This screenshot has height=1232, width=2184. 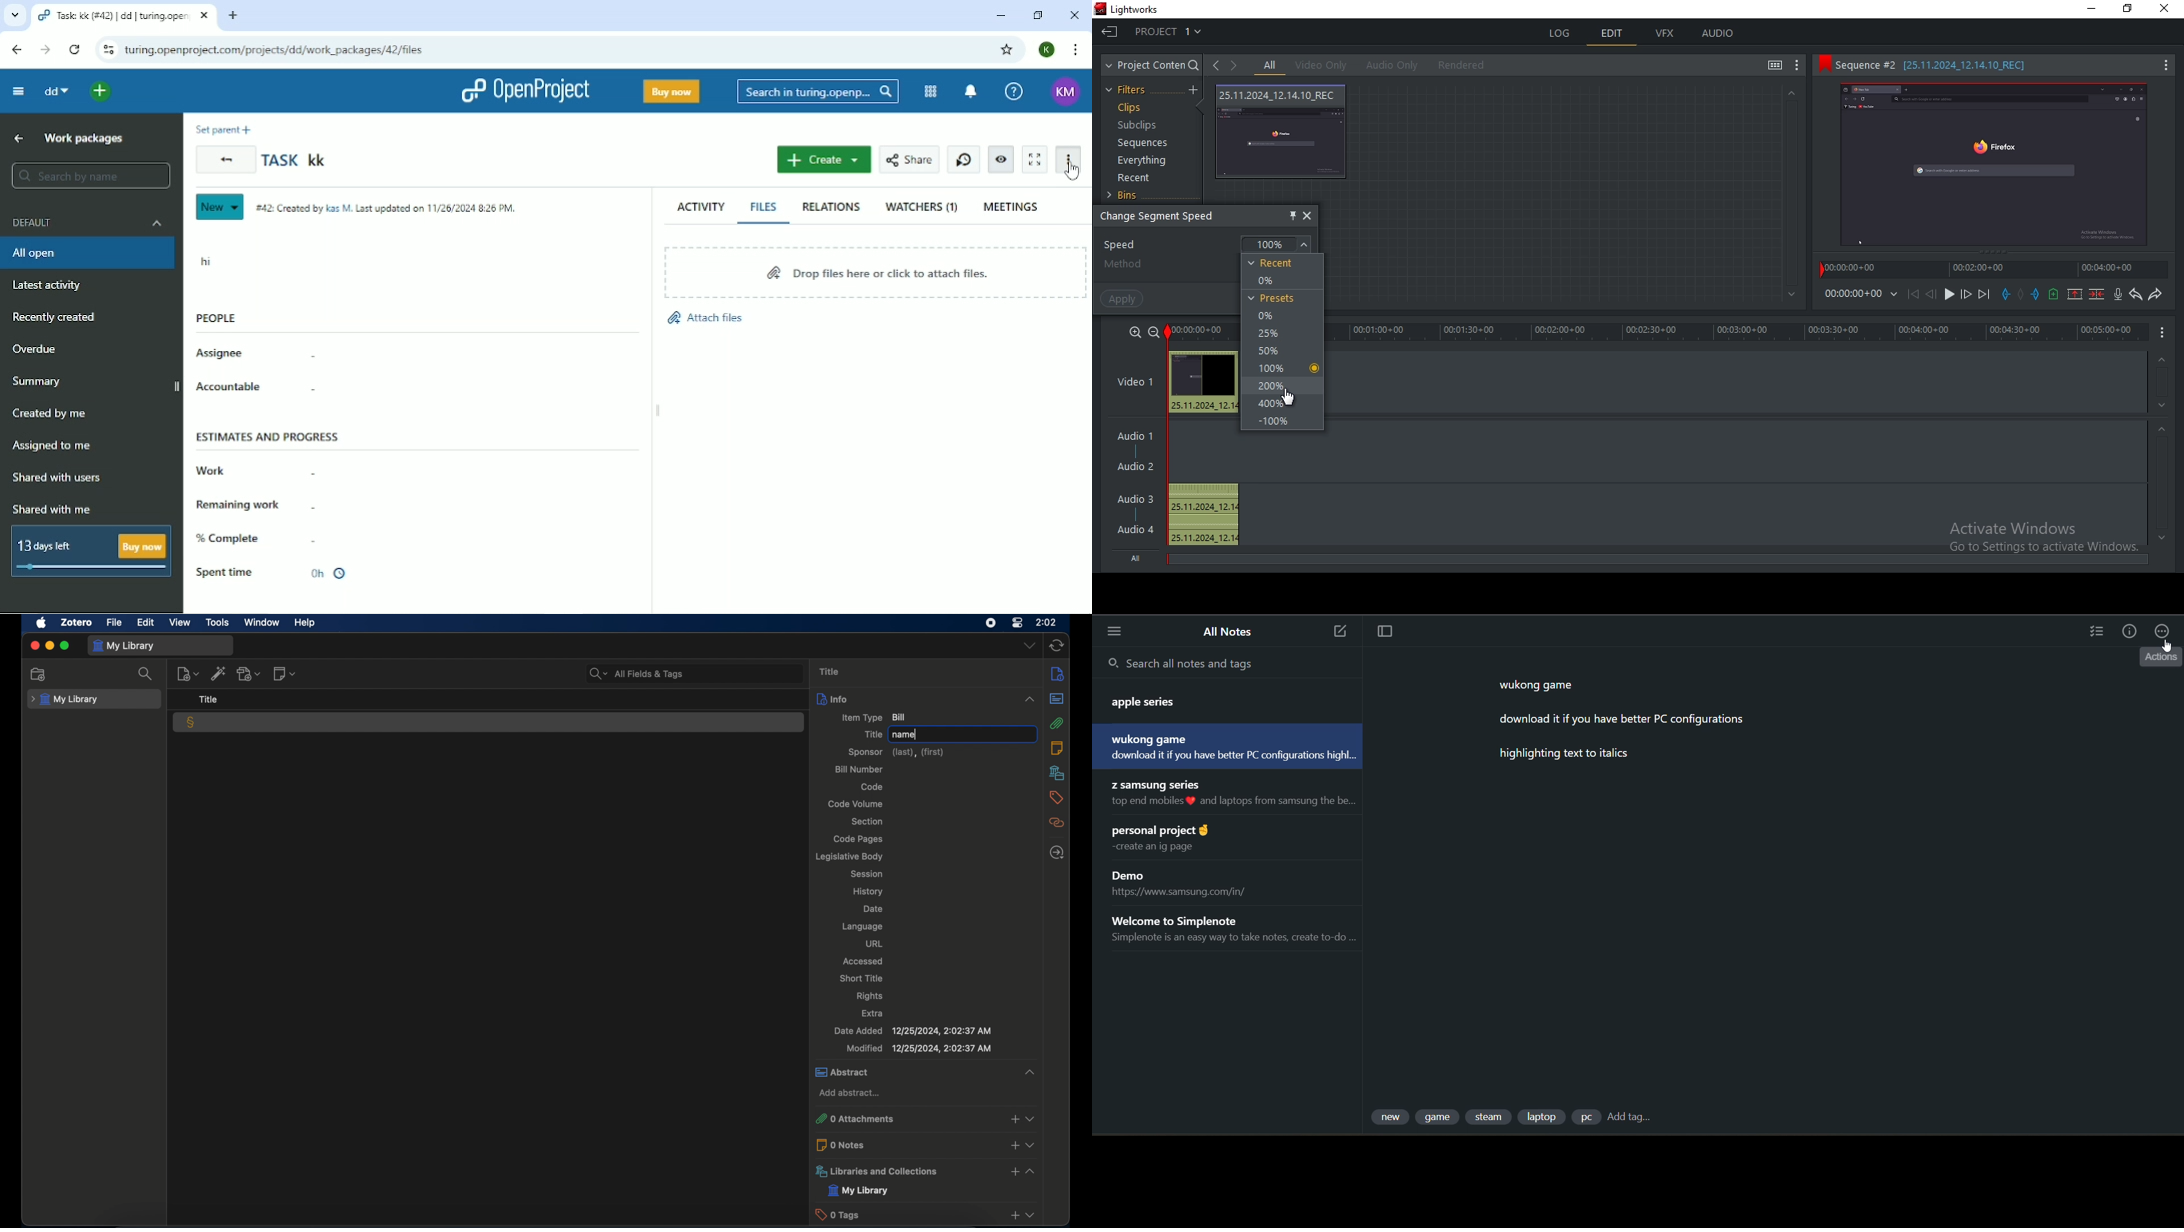 What do you see at coordinates (2075, 295) in the screenshot?
I see `remove the marked section` at bounding box center [2075, 295].